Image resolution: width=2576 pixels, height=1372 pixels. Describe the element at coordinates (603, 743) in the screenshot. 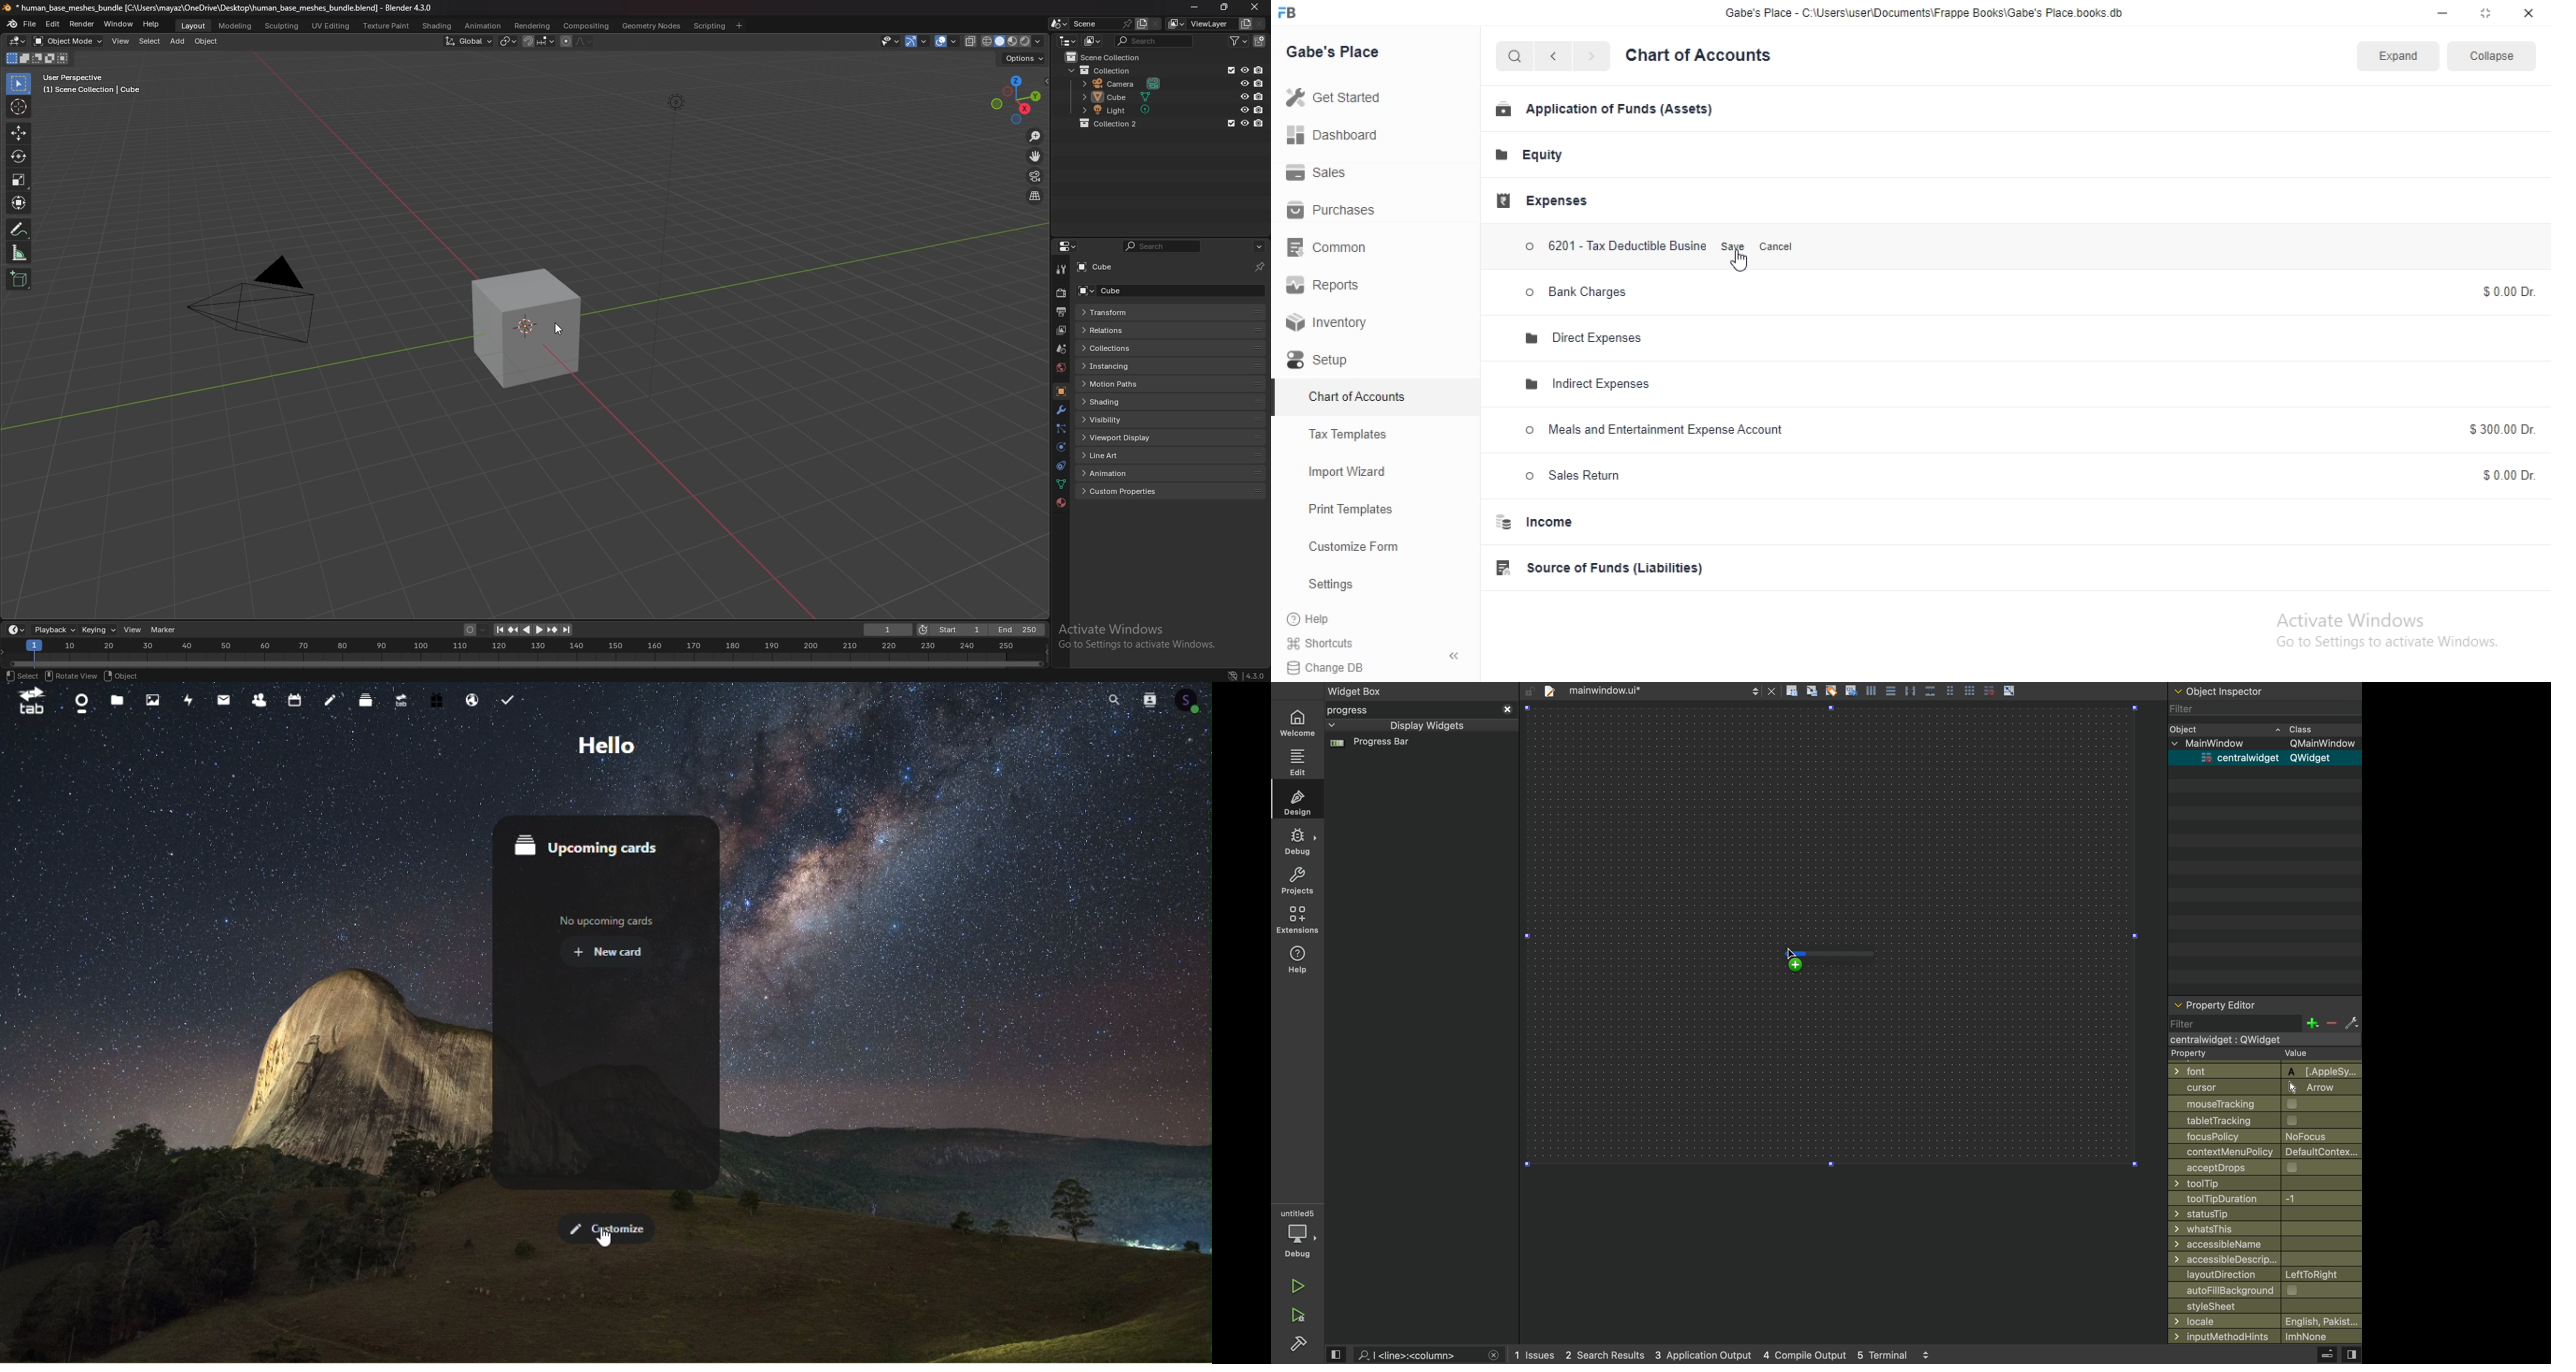

I see `Hello` at that location.